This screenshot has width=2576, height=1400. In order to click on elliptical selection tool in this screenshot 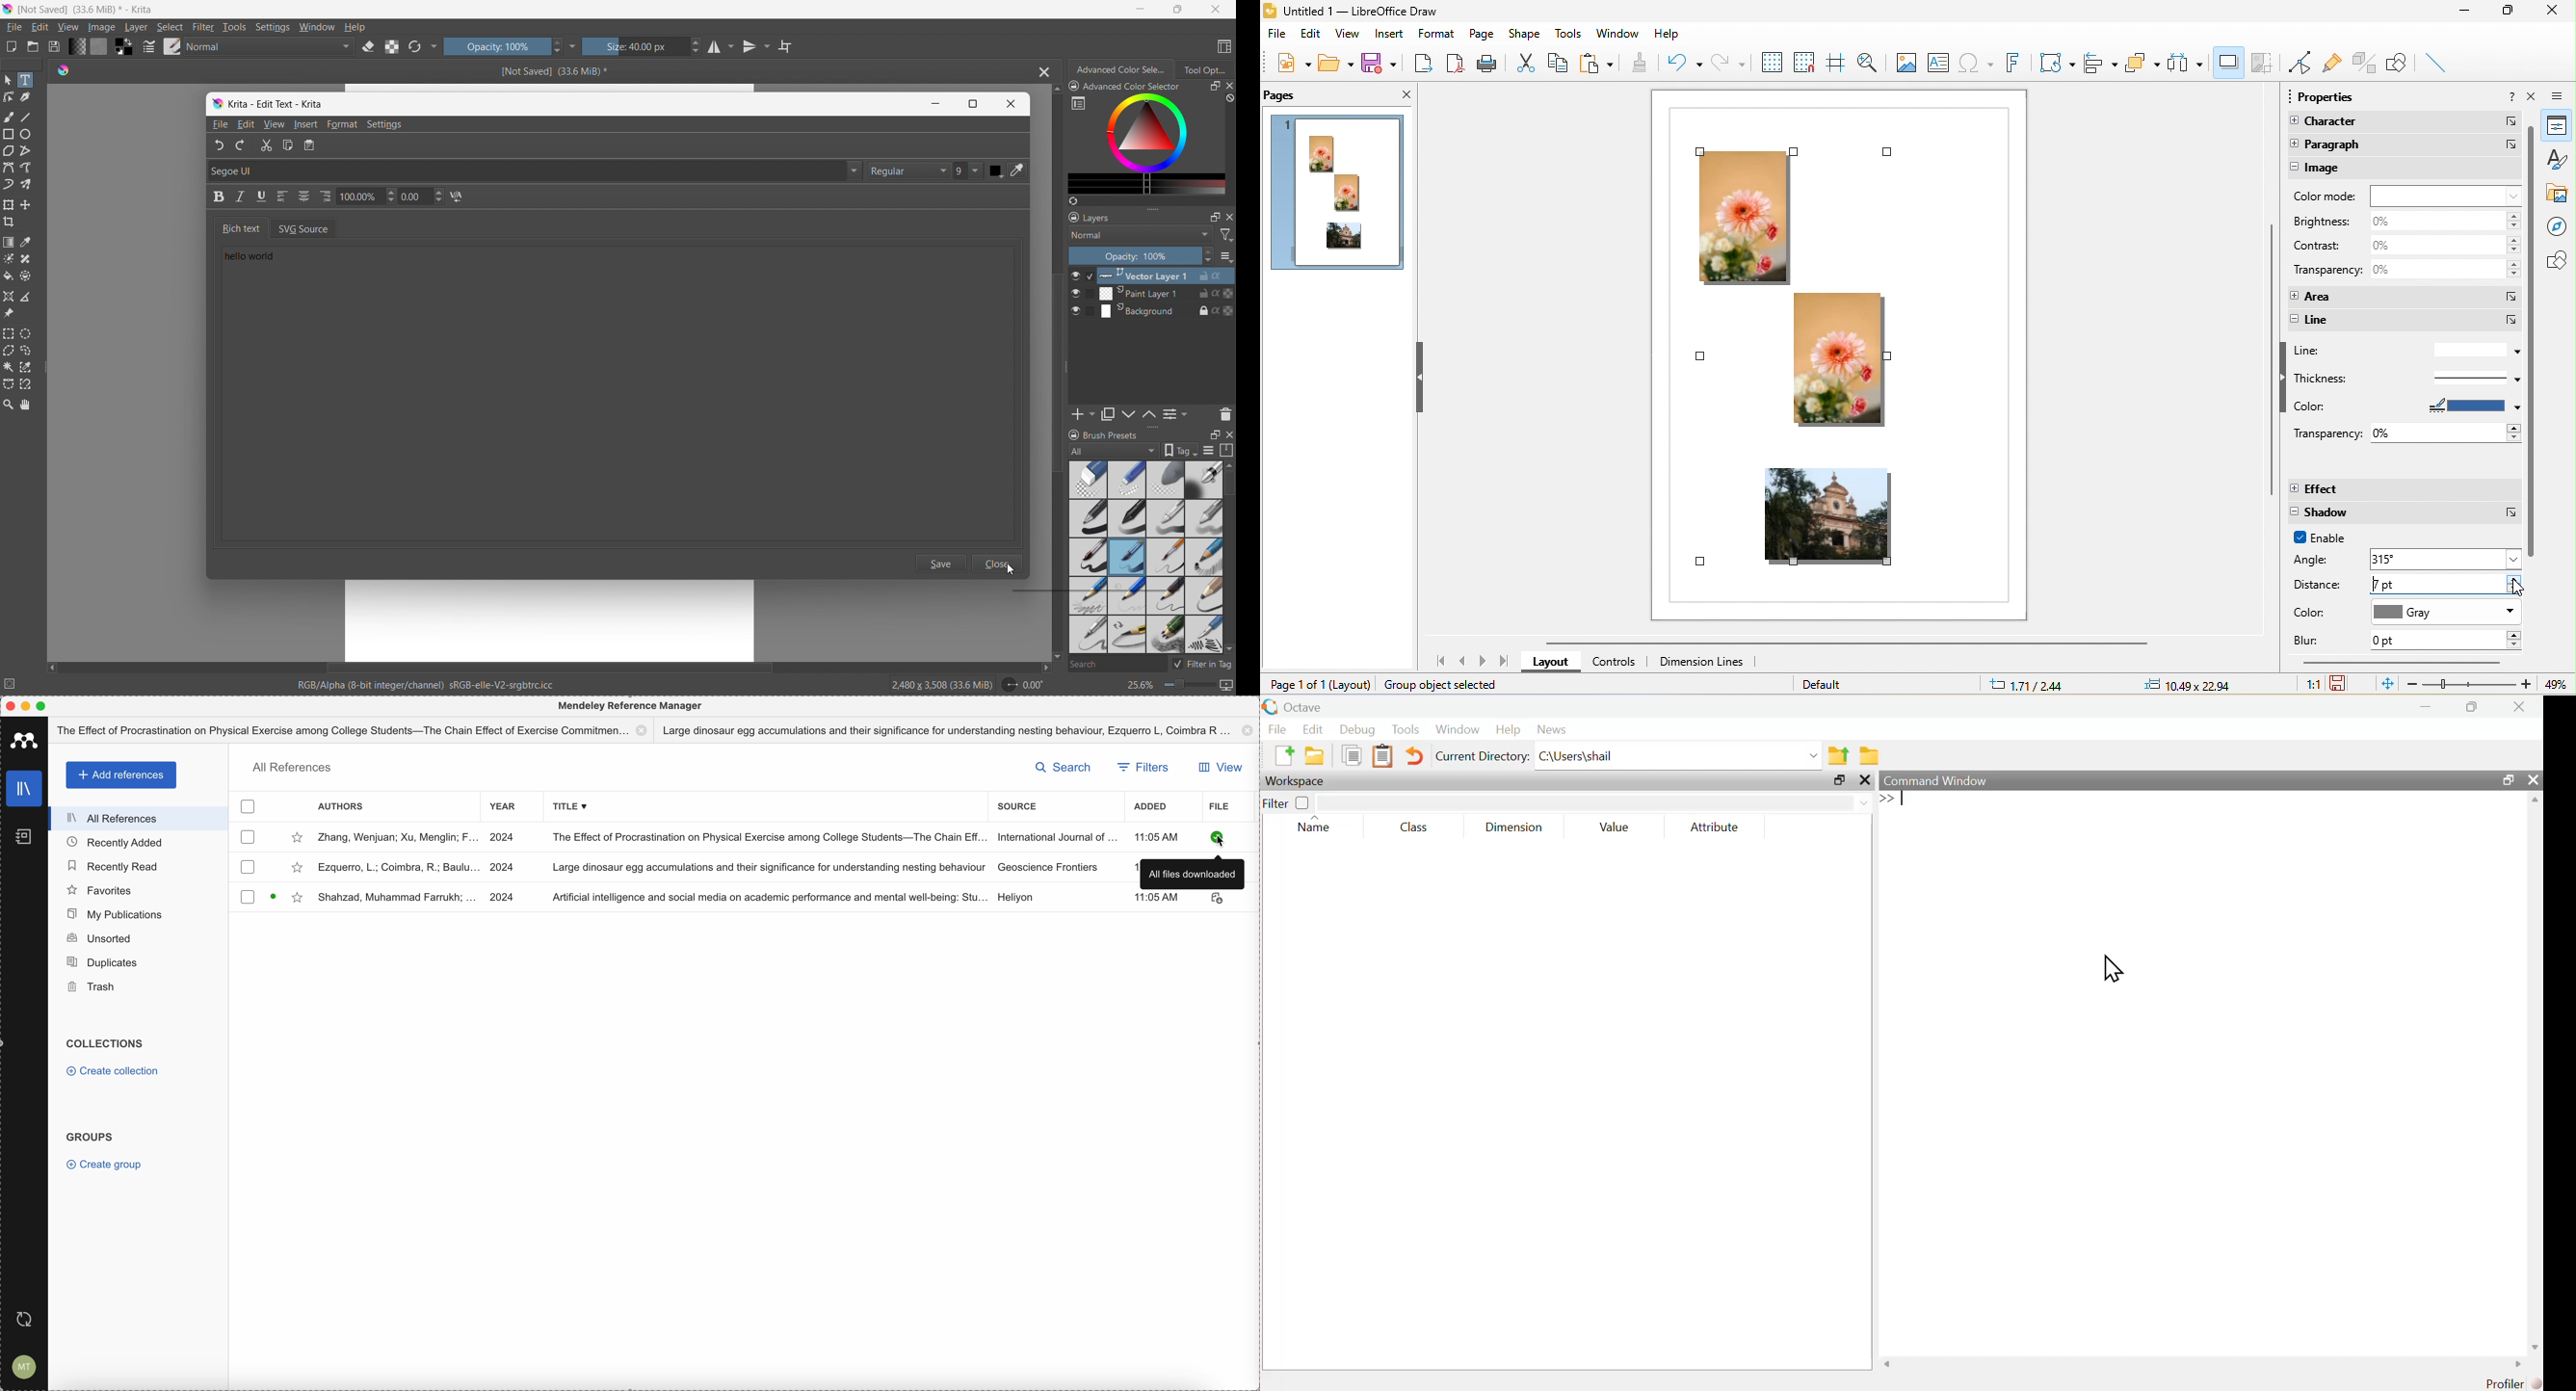, I will do `click(25, 334)`.